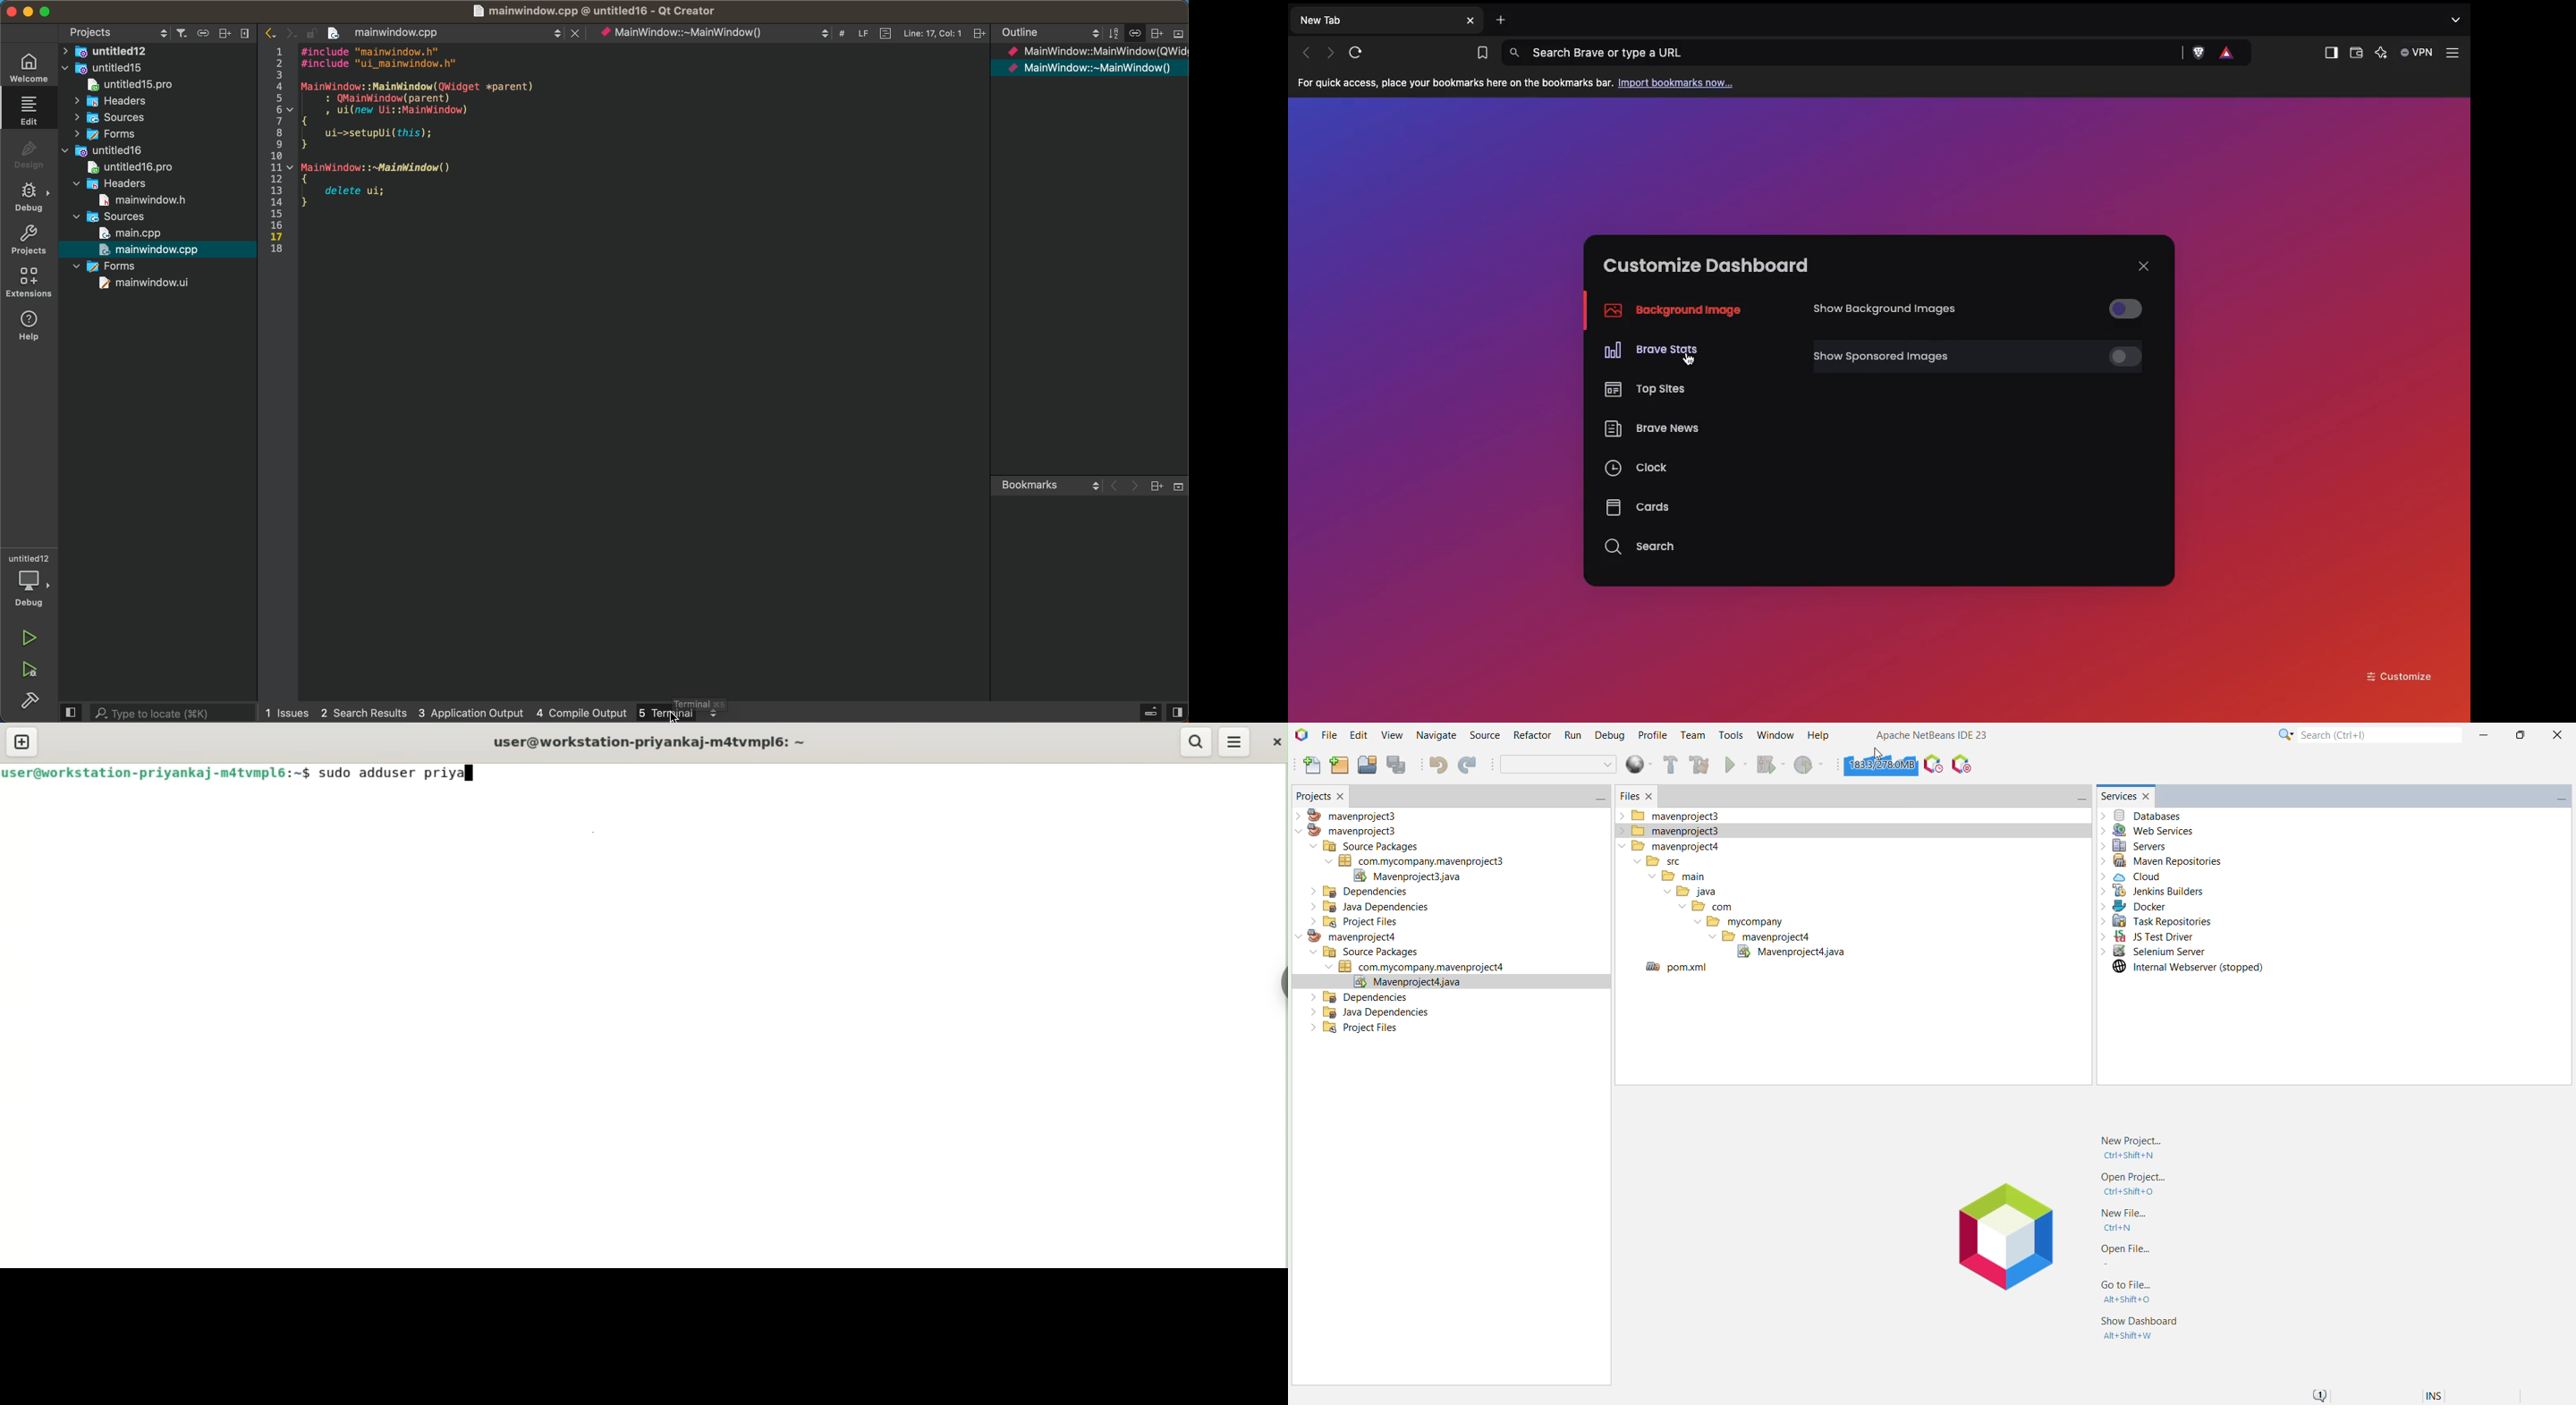  Describe the element at coordinates (2380, 54) in the screenshot. I see `Leo AI` at that location.